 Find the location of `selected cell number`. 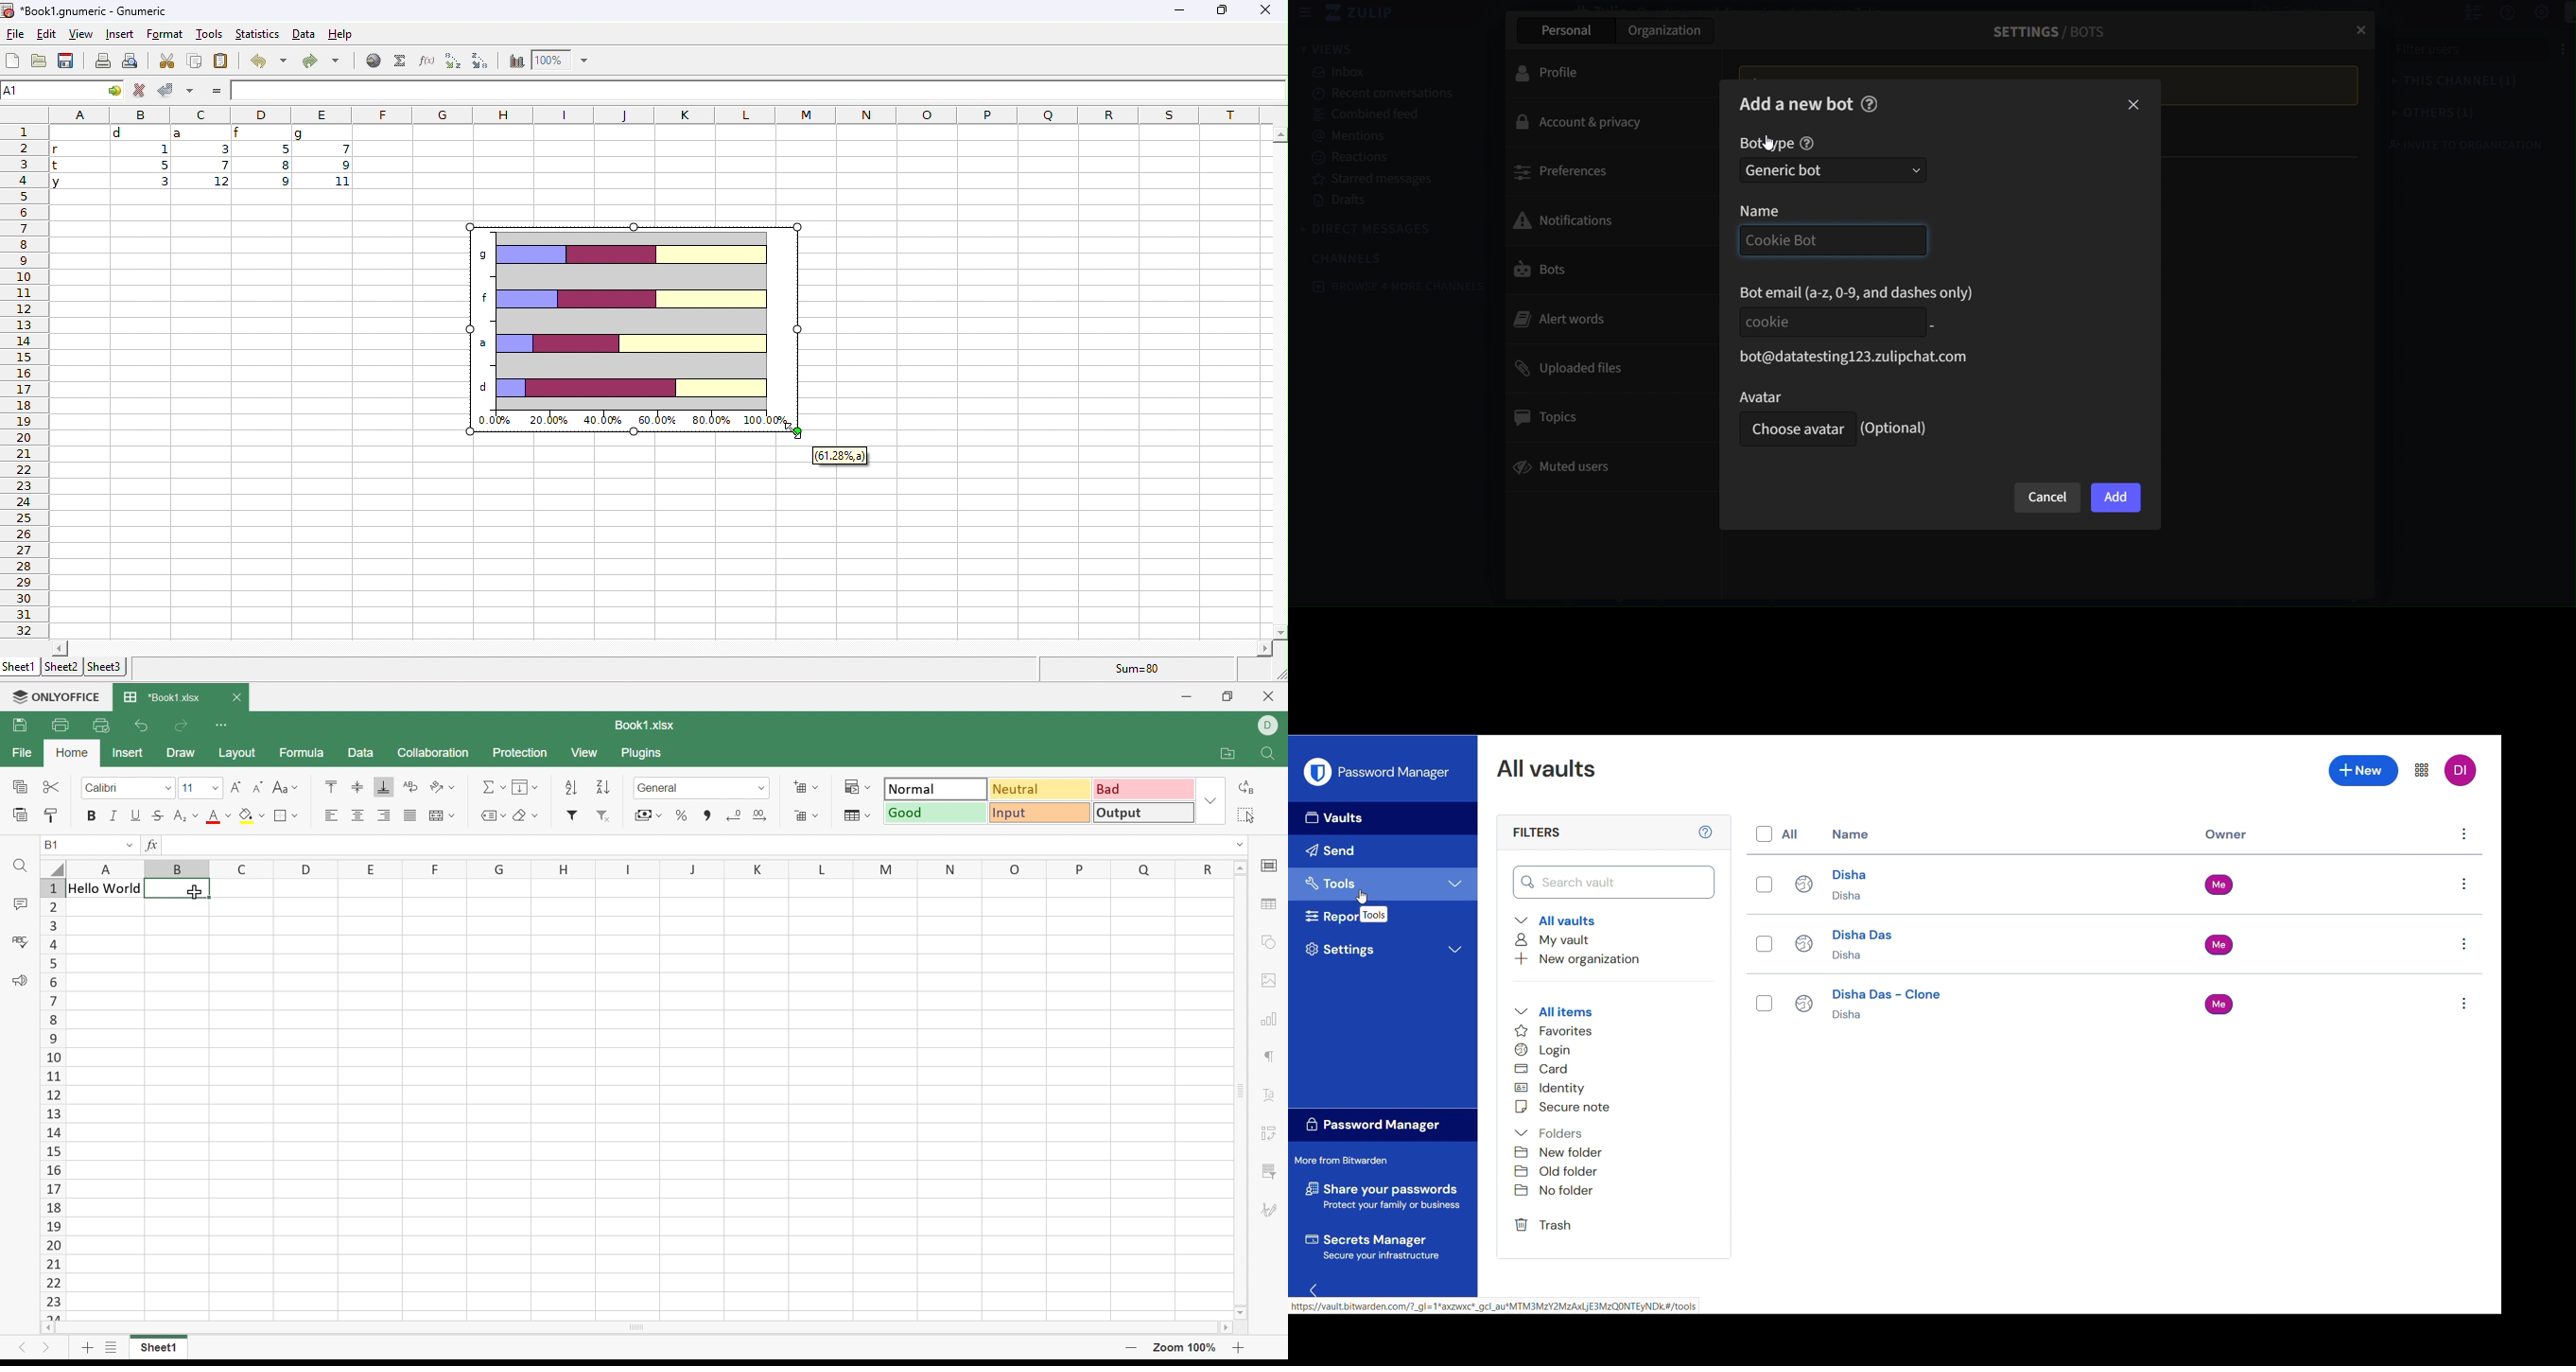

selected cell number is located at coordinates (49, 91).